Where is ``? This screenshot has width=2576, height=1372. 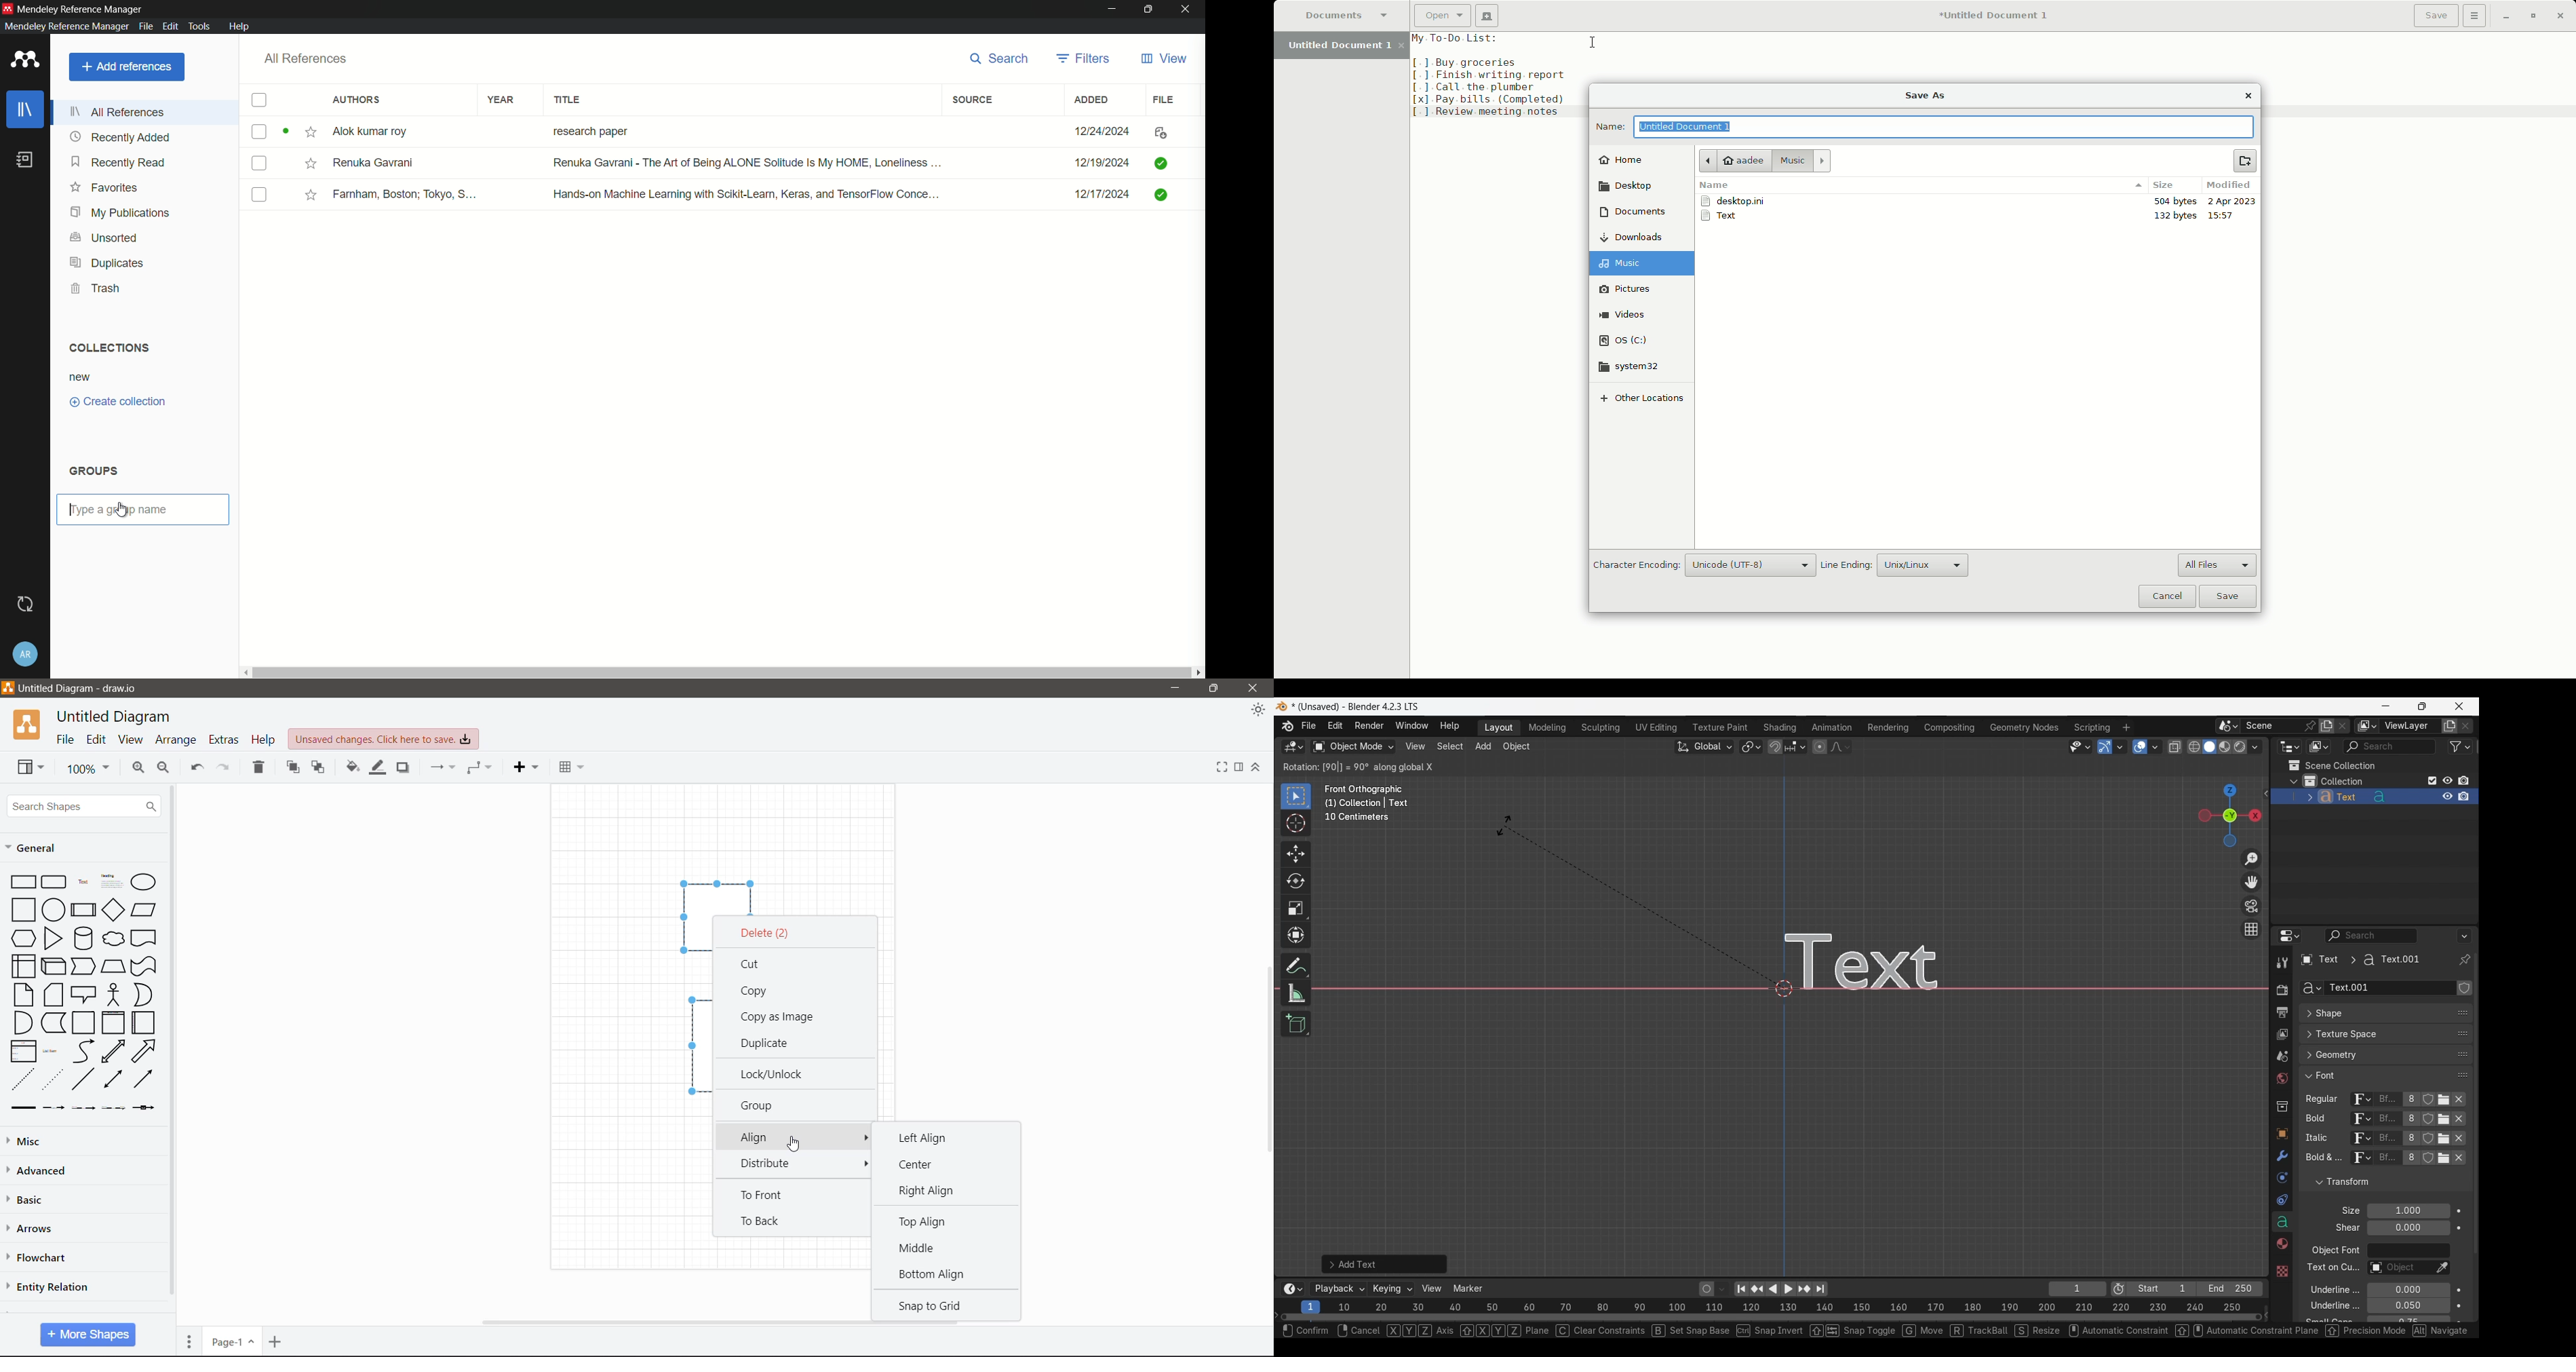
 is located at coordinates (116, 716).